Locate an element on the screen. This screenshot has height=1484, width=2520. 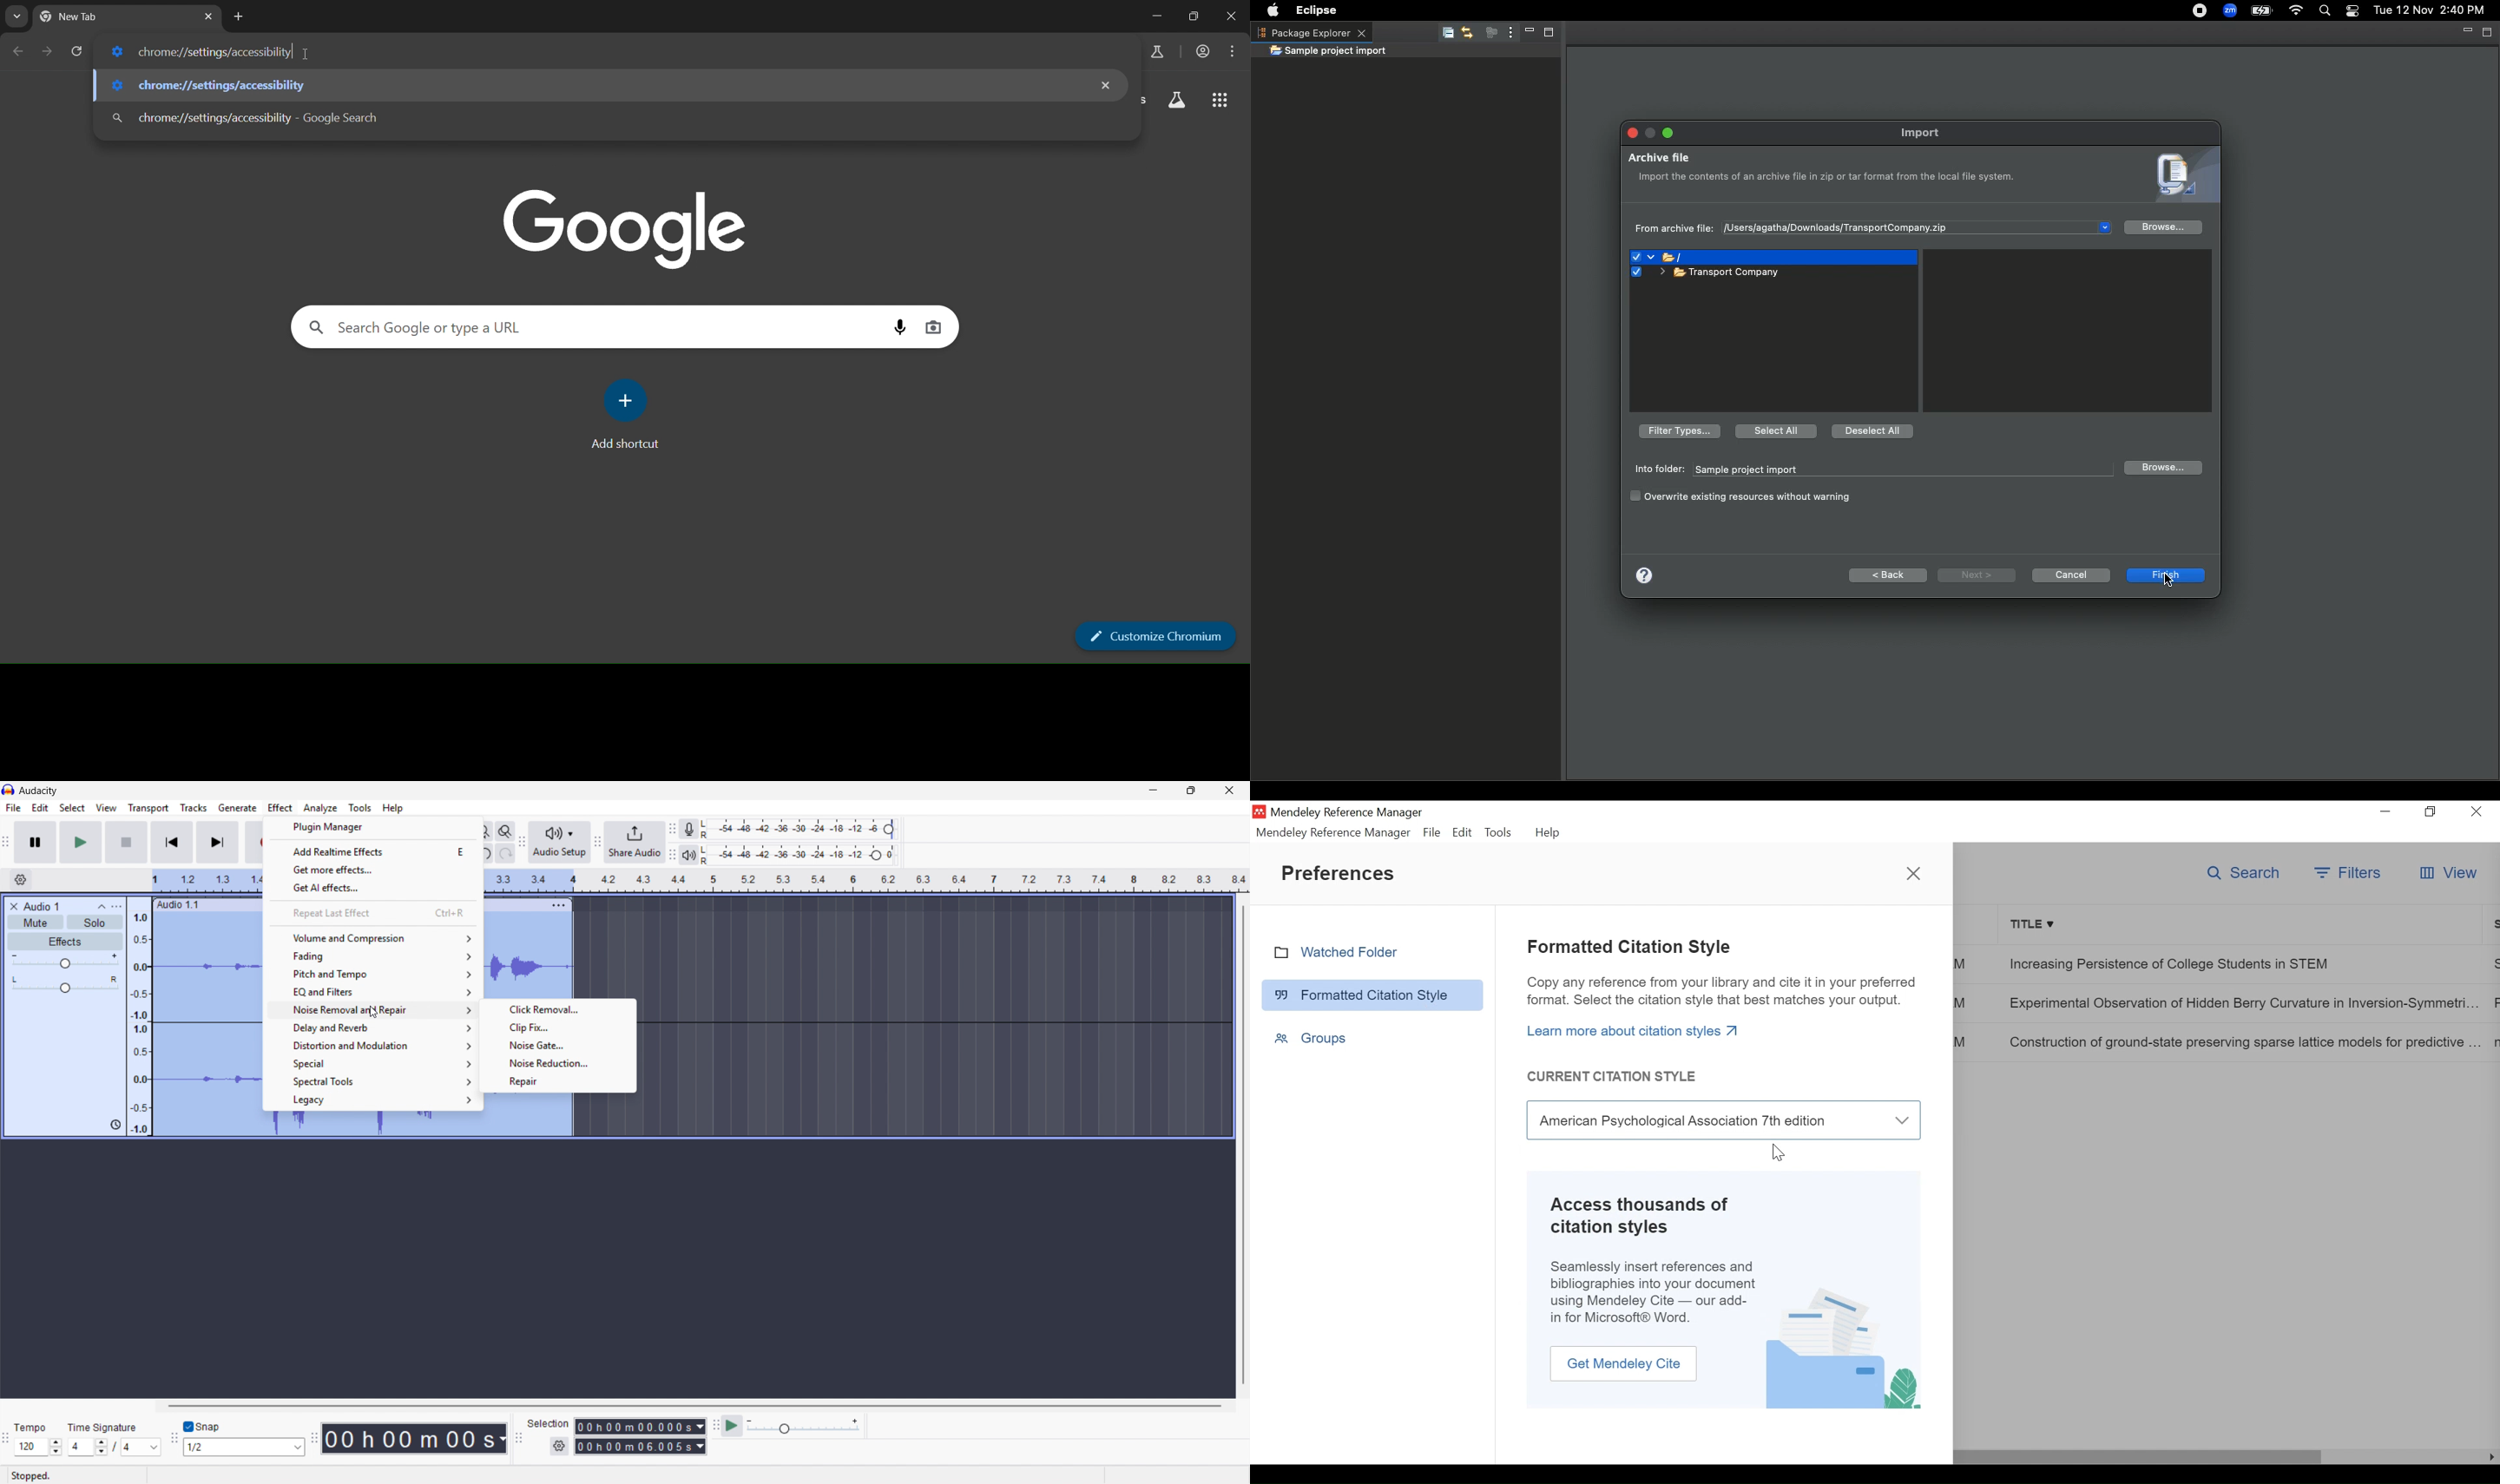
Filters is located at coordinates (2349, 873).